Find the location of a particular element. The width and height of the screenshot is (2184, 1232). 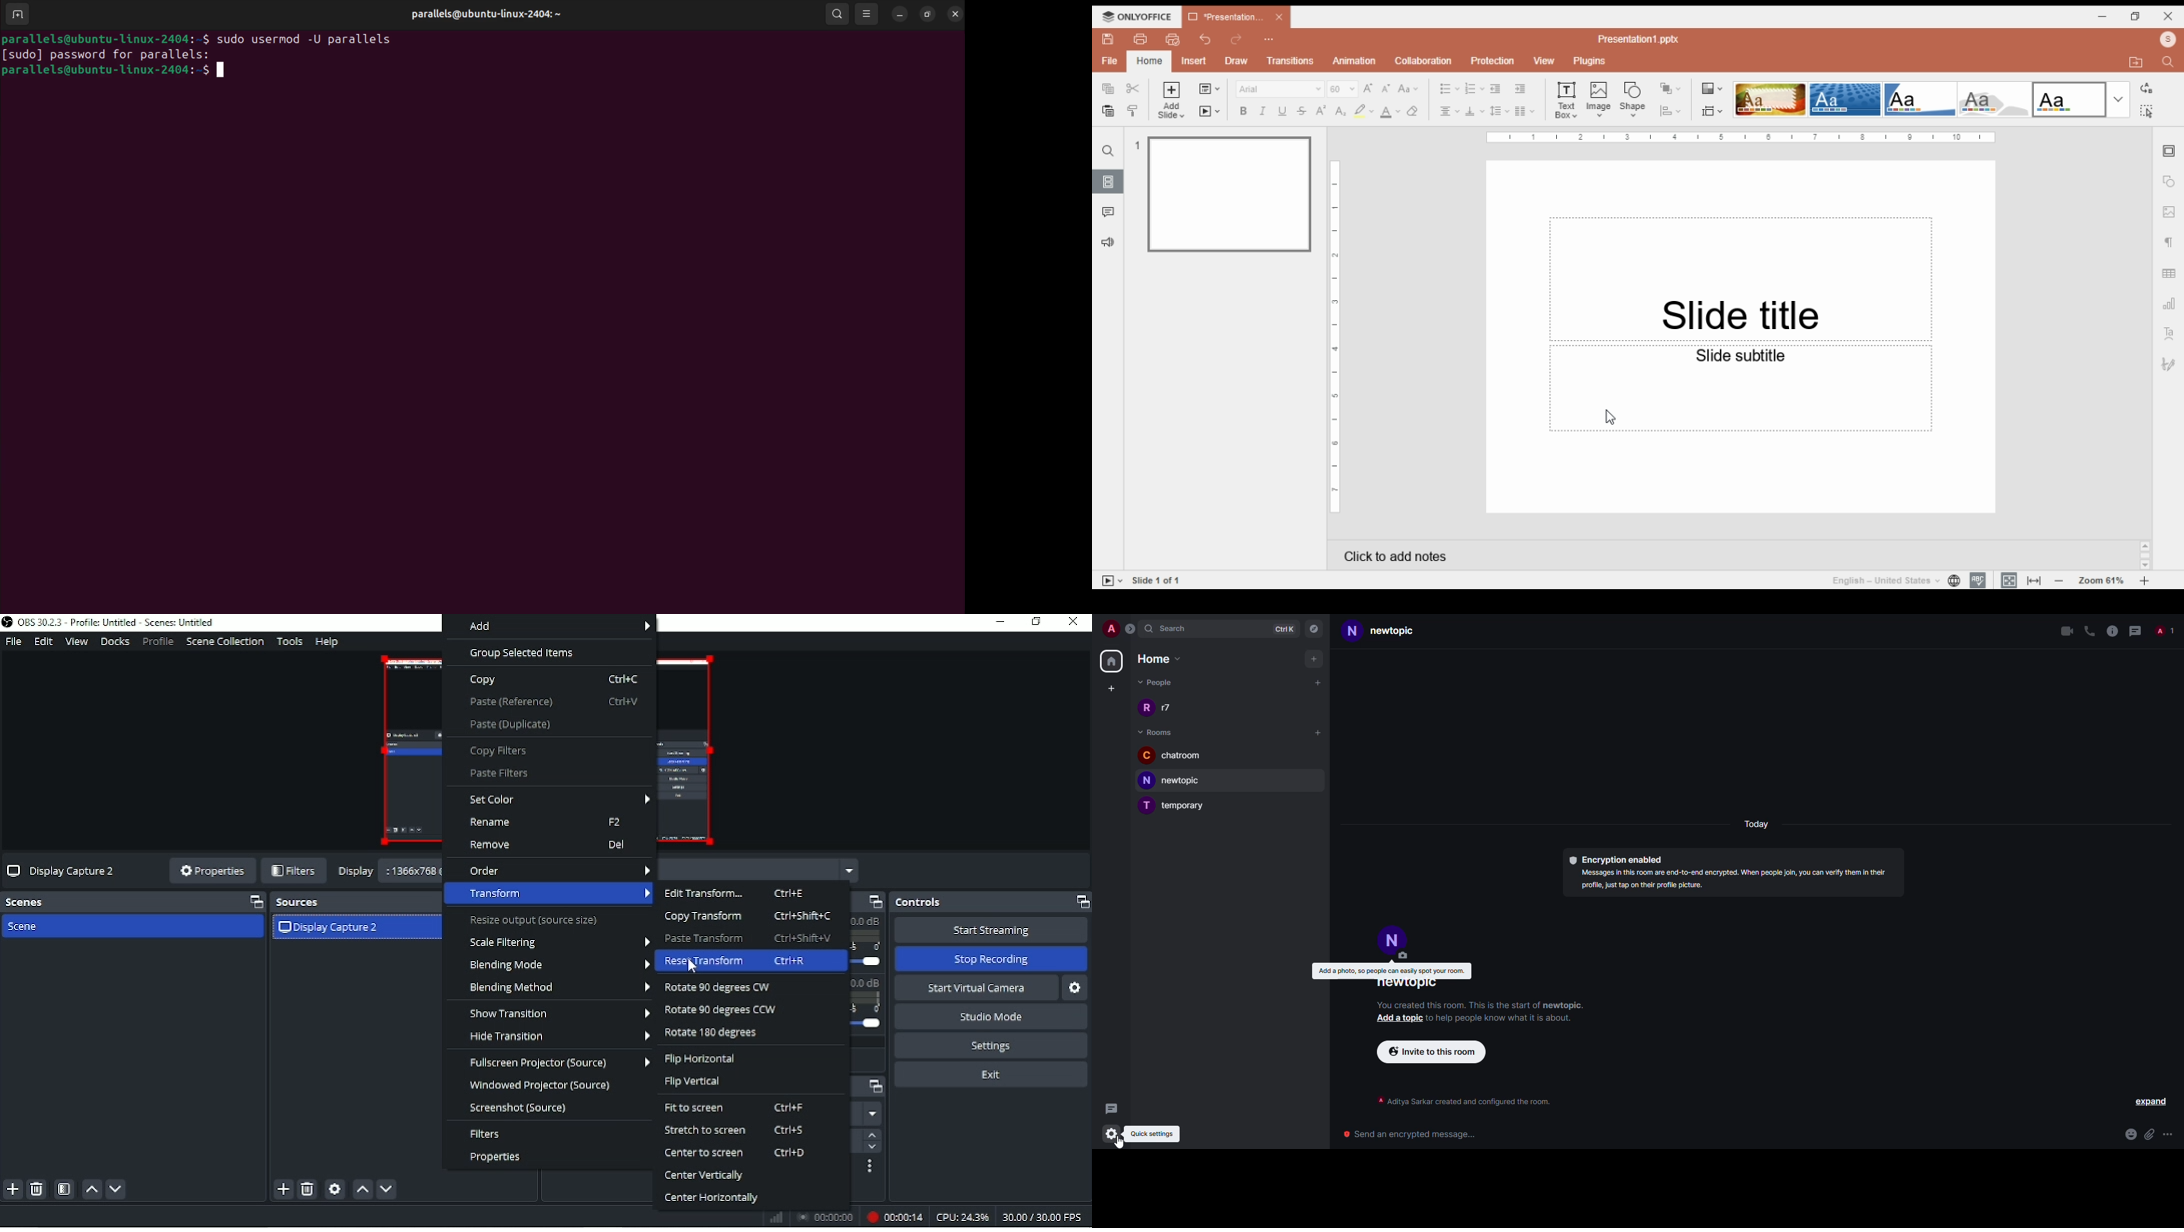

Copy trnasform is located at coordinates (748, 916).